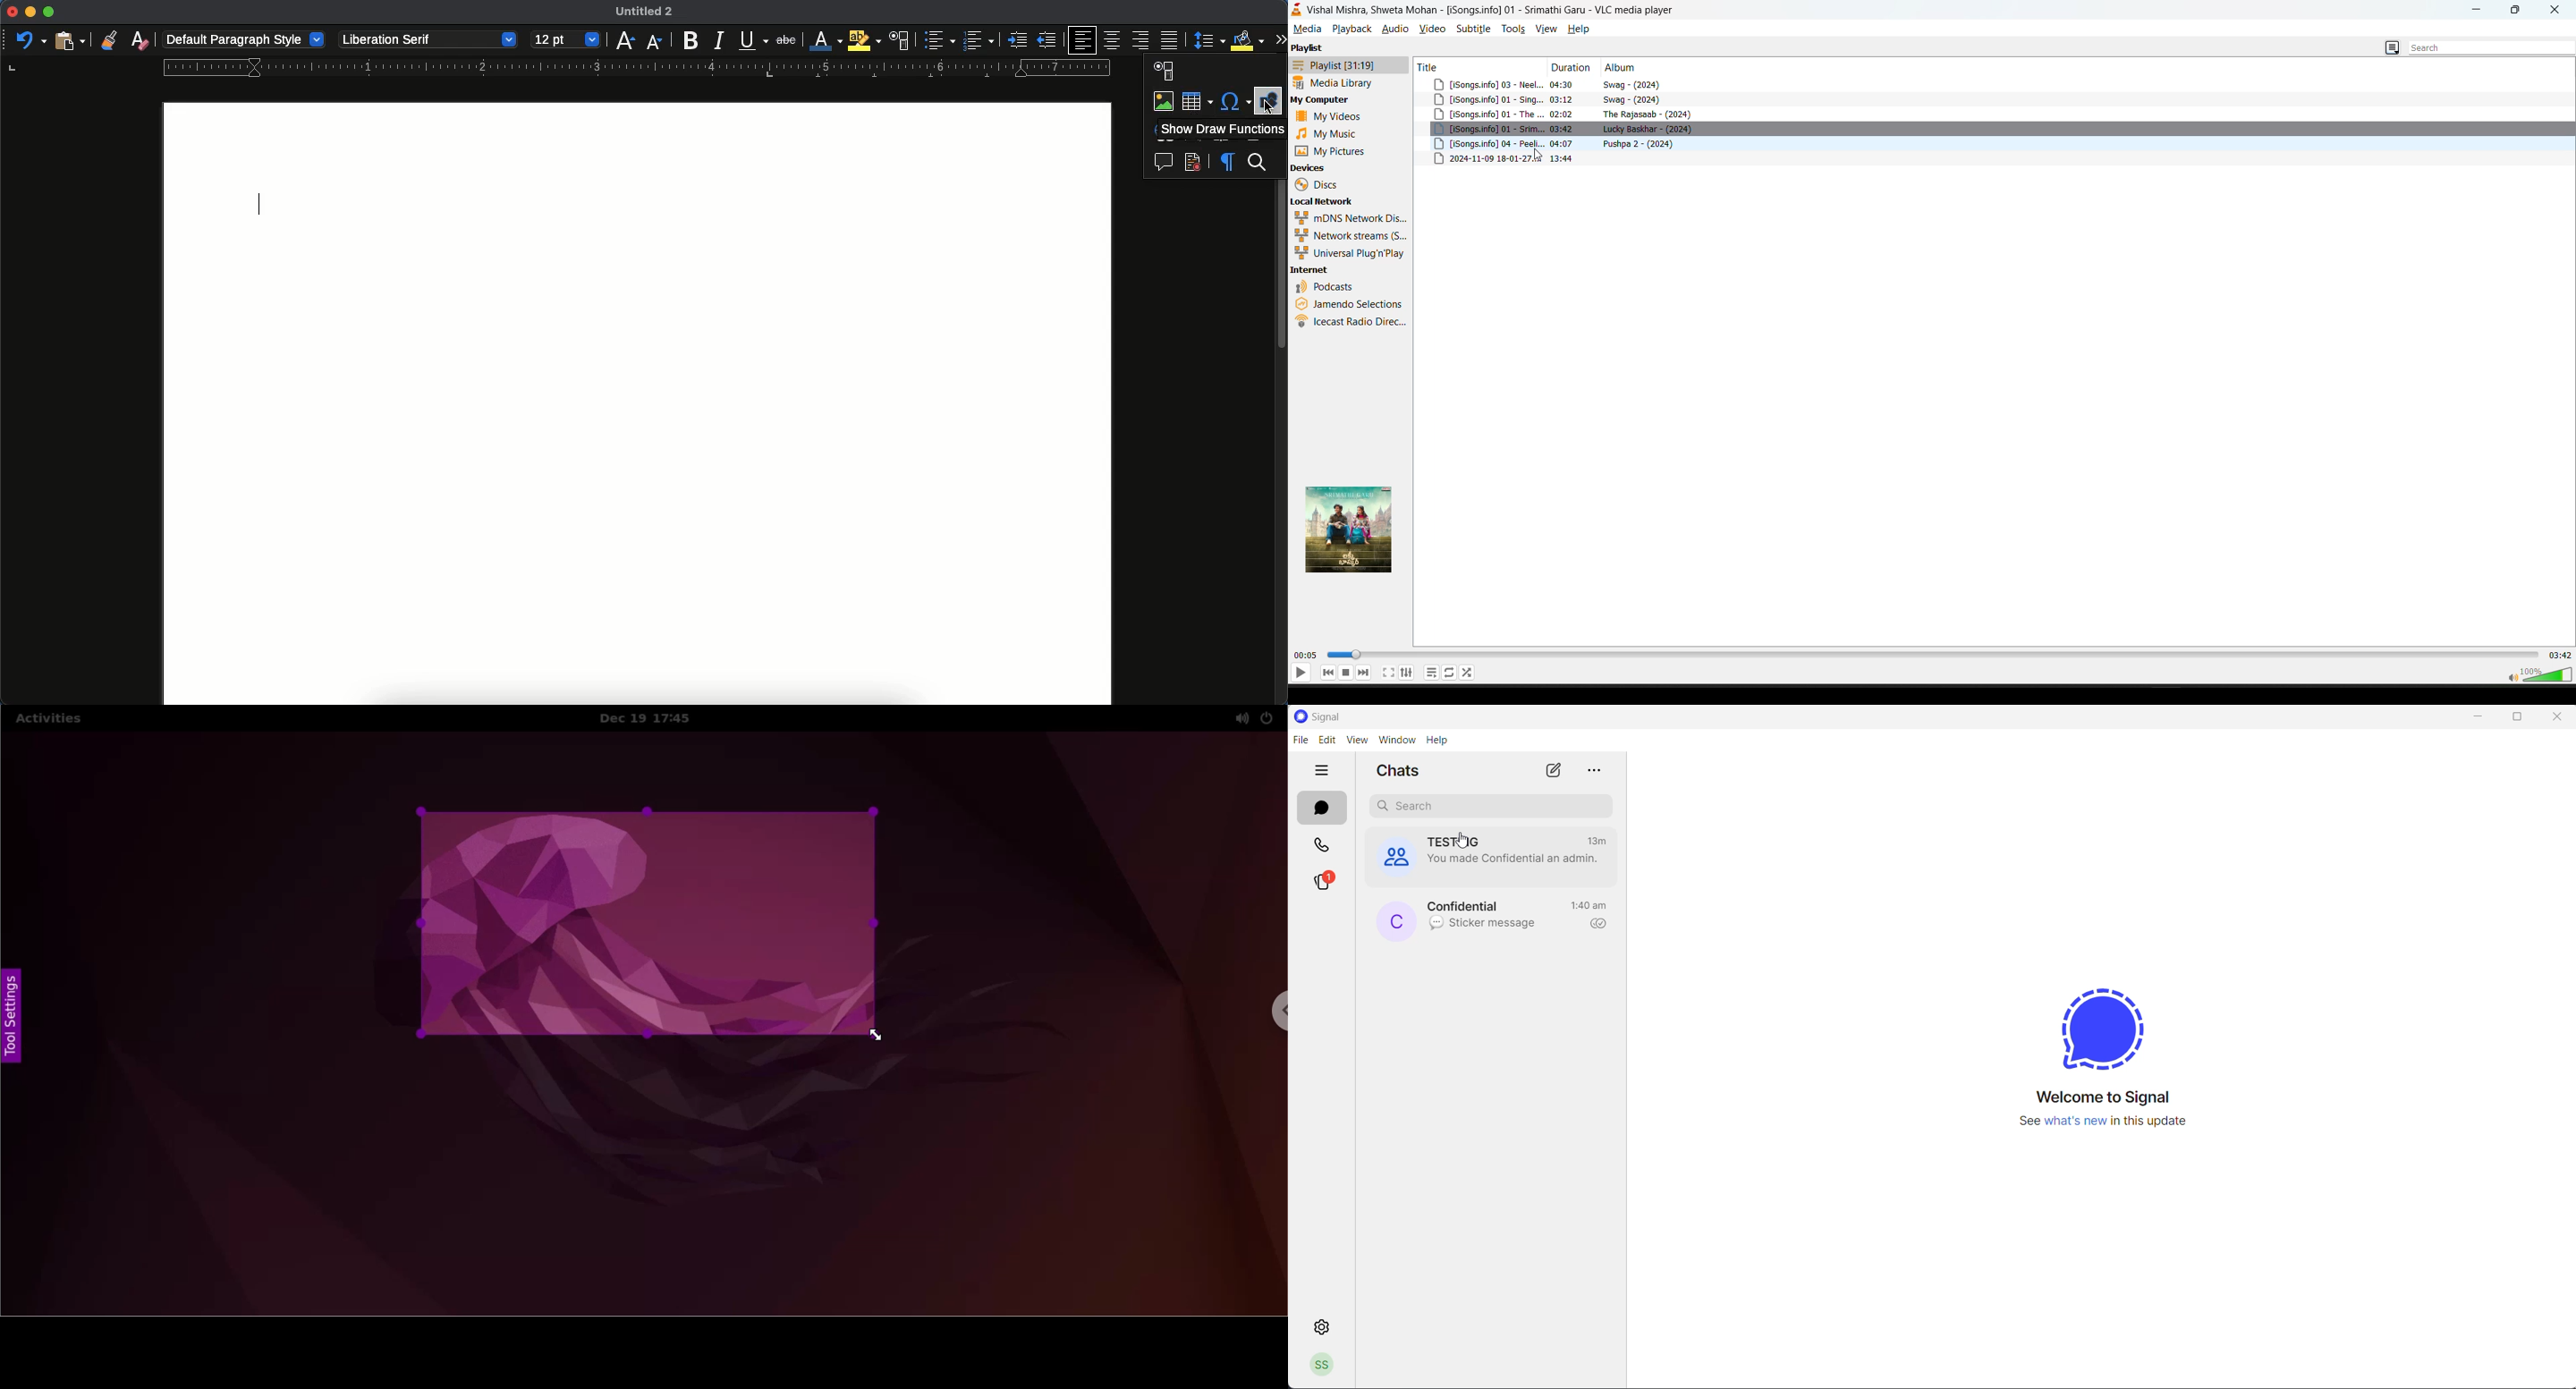 The width and height of the screenshot is (2576, 1400). What do you see at coordinates (1486, 99) in the screenshot?
I see `songs info 01-sing` at bounding box center [1486, 99].